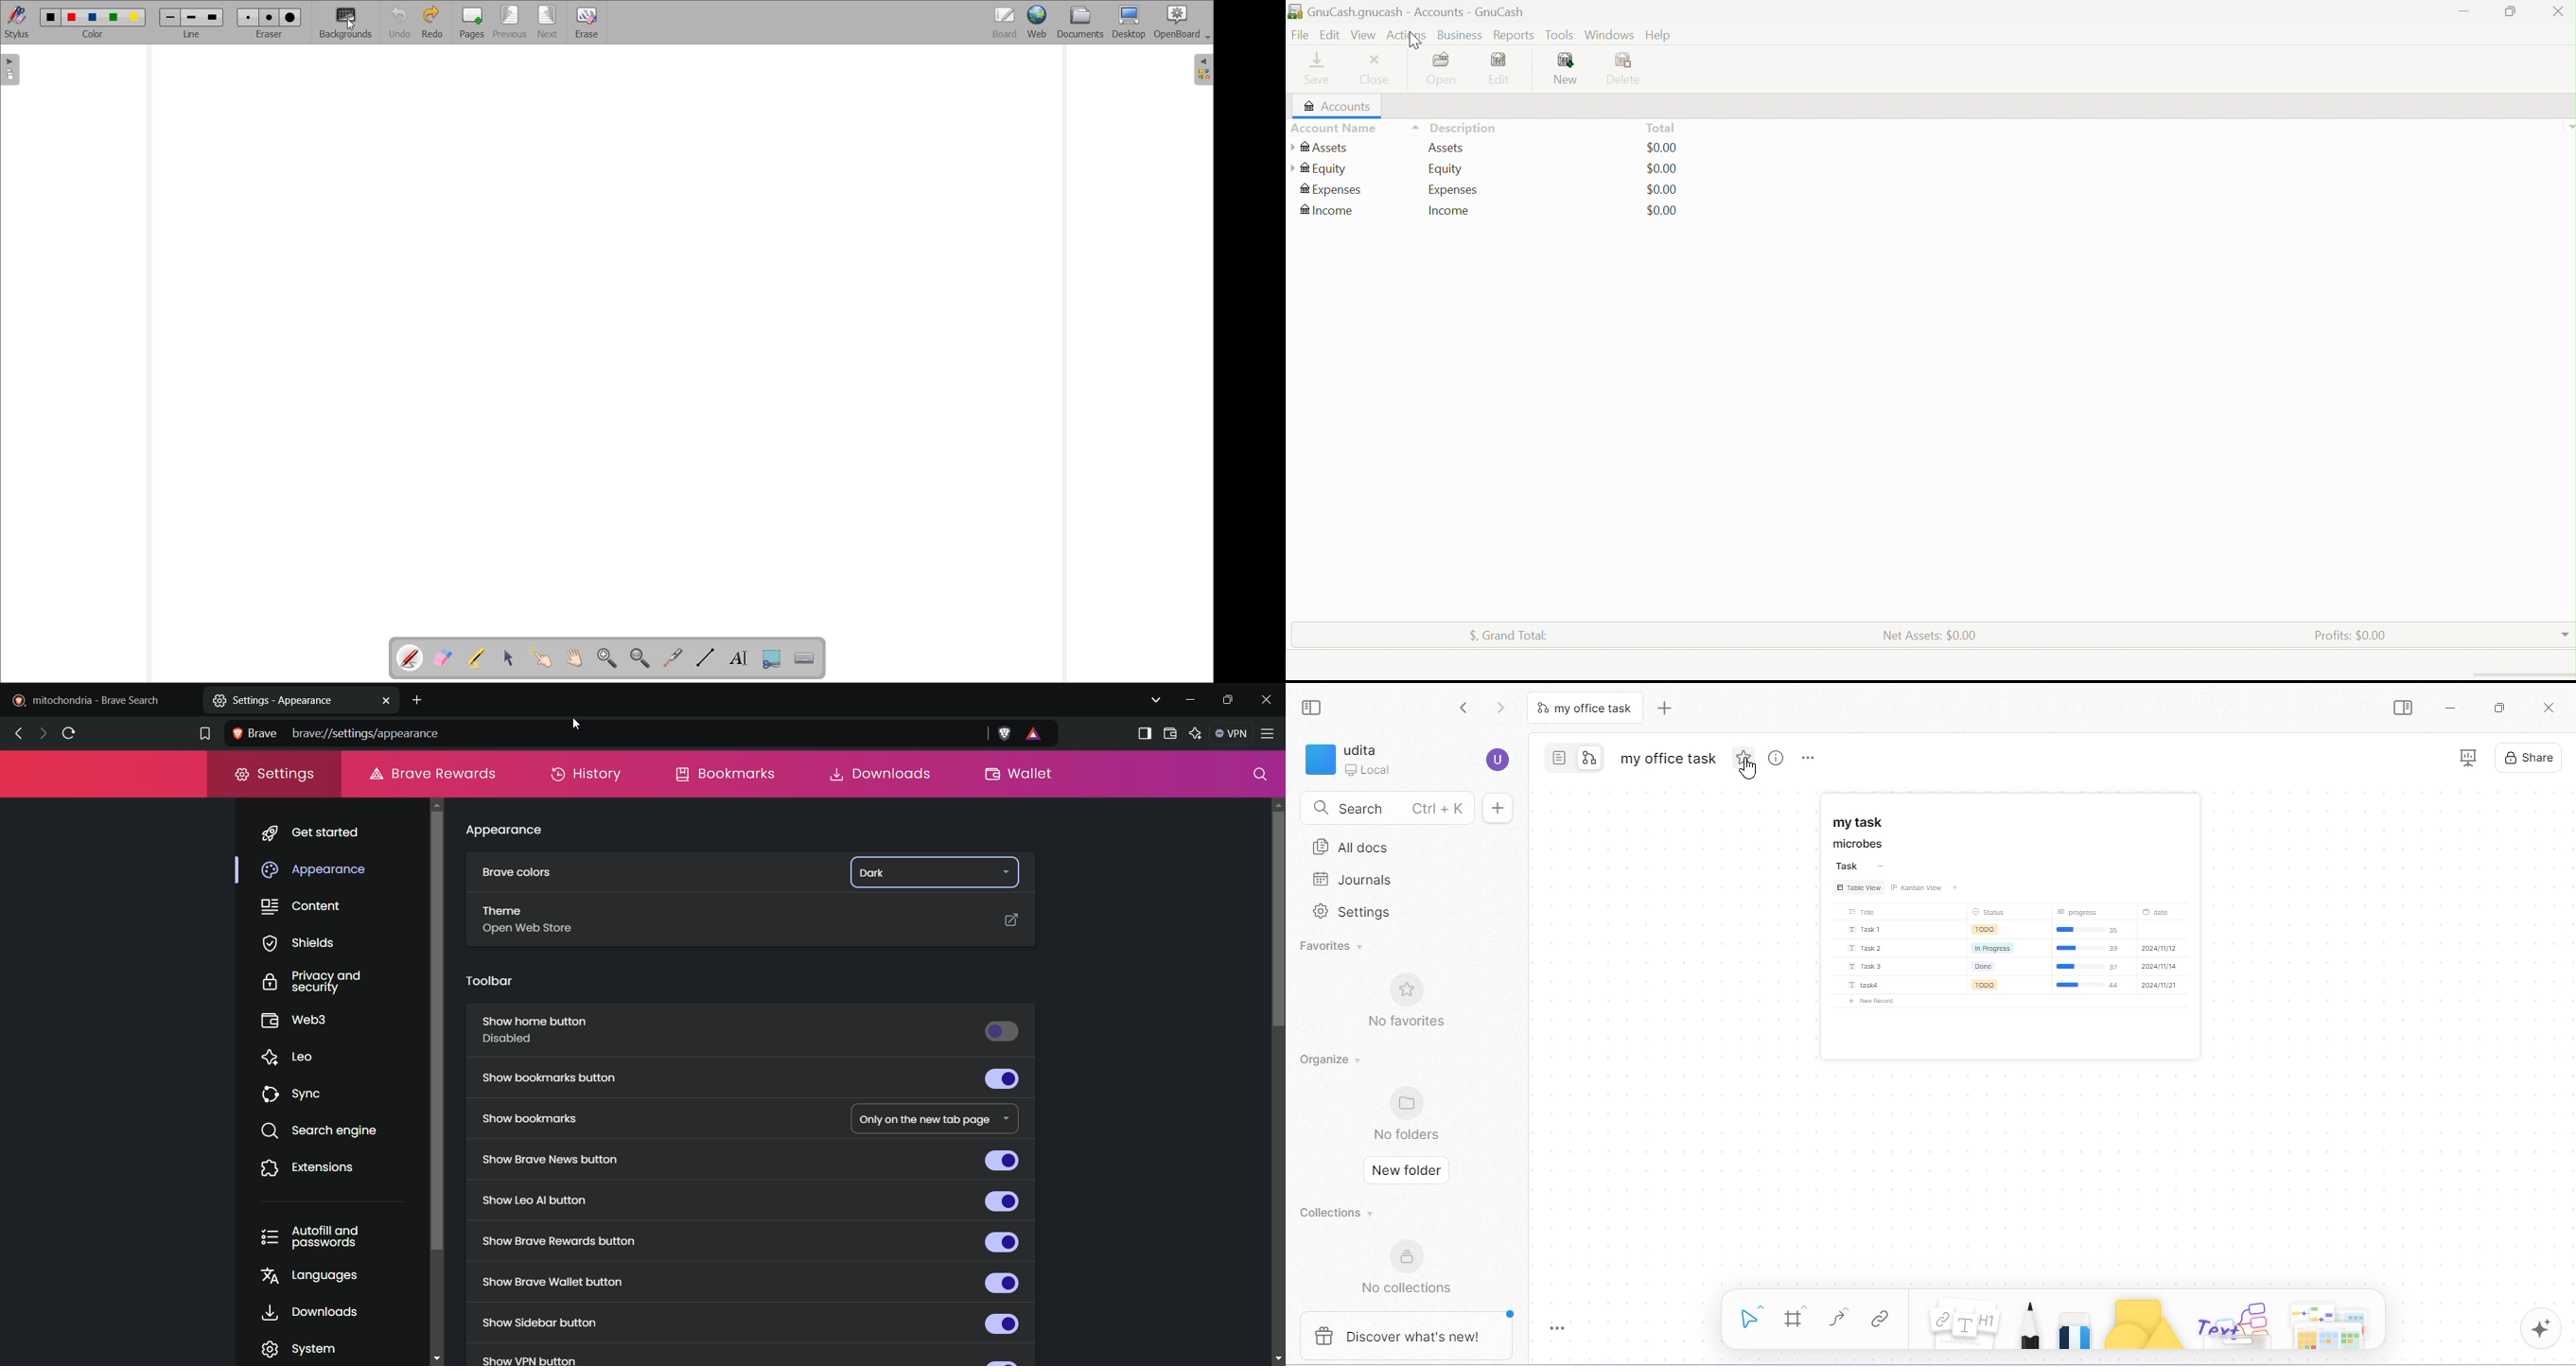 The image size is (2576, 1372). I want to click on share, so click(2531, 758).